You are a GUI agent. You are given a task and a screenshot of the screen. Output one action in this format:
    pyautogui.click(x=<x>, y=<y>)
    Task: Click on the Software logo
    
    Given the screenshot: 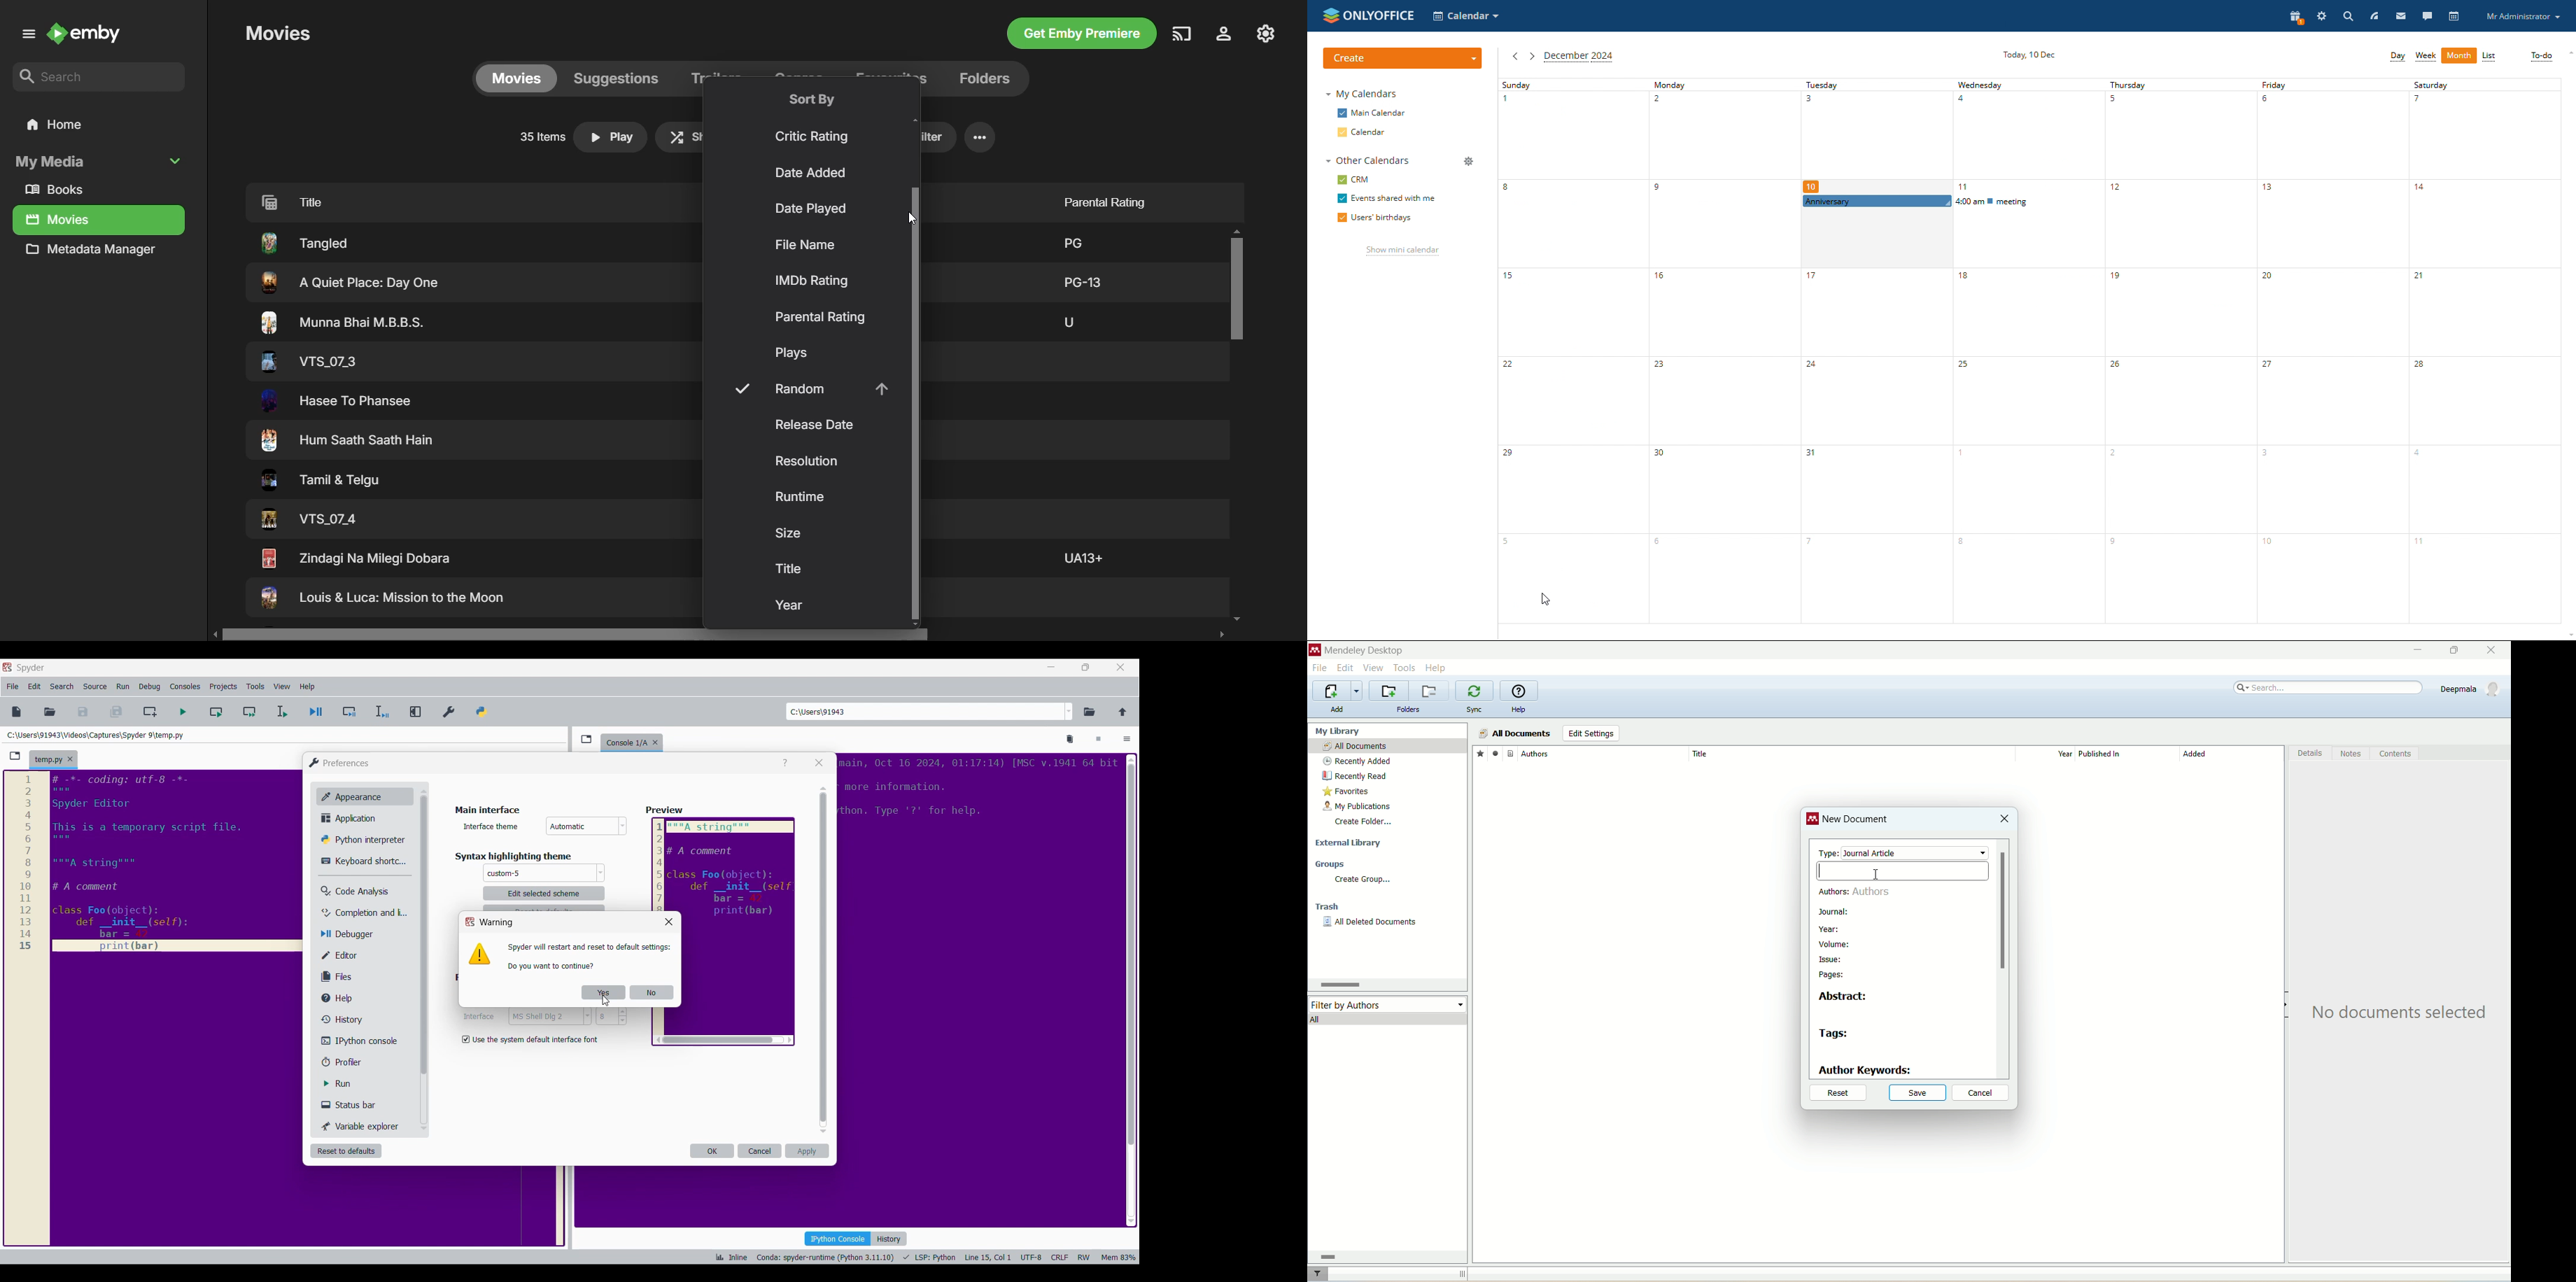 What is the action you would take?
    pyautogui.click(x=8, y=667)
    